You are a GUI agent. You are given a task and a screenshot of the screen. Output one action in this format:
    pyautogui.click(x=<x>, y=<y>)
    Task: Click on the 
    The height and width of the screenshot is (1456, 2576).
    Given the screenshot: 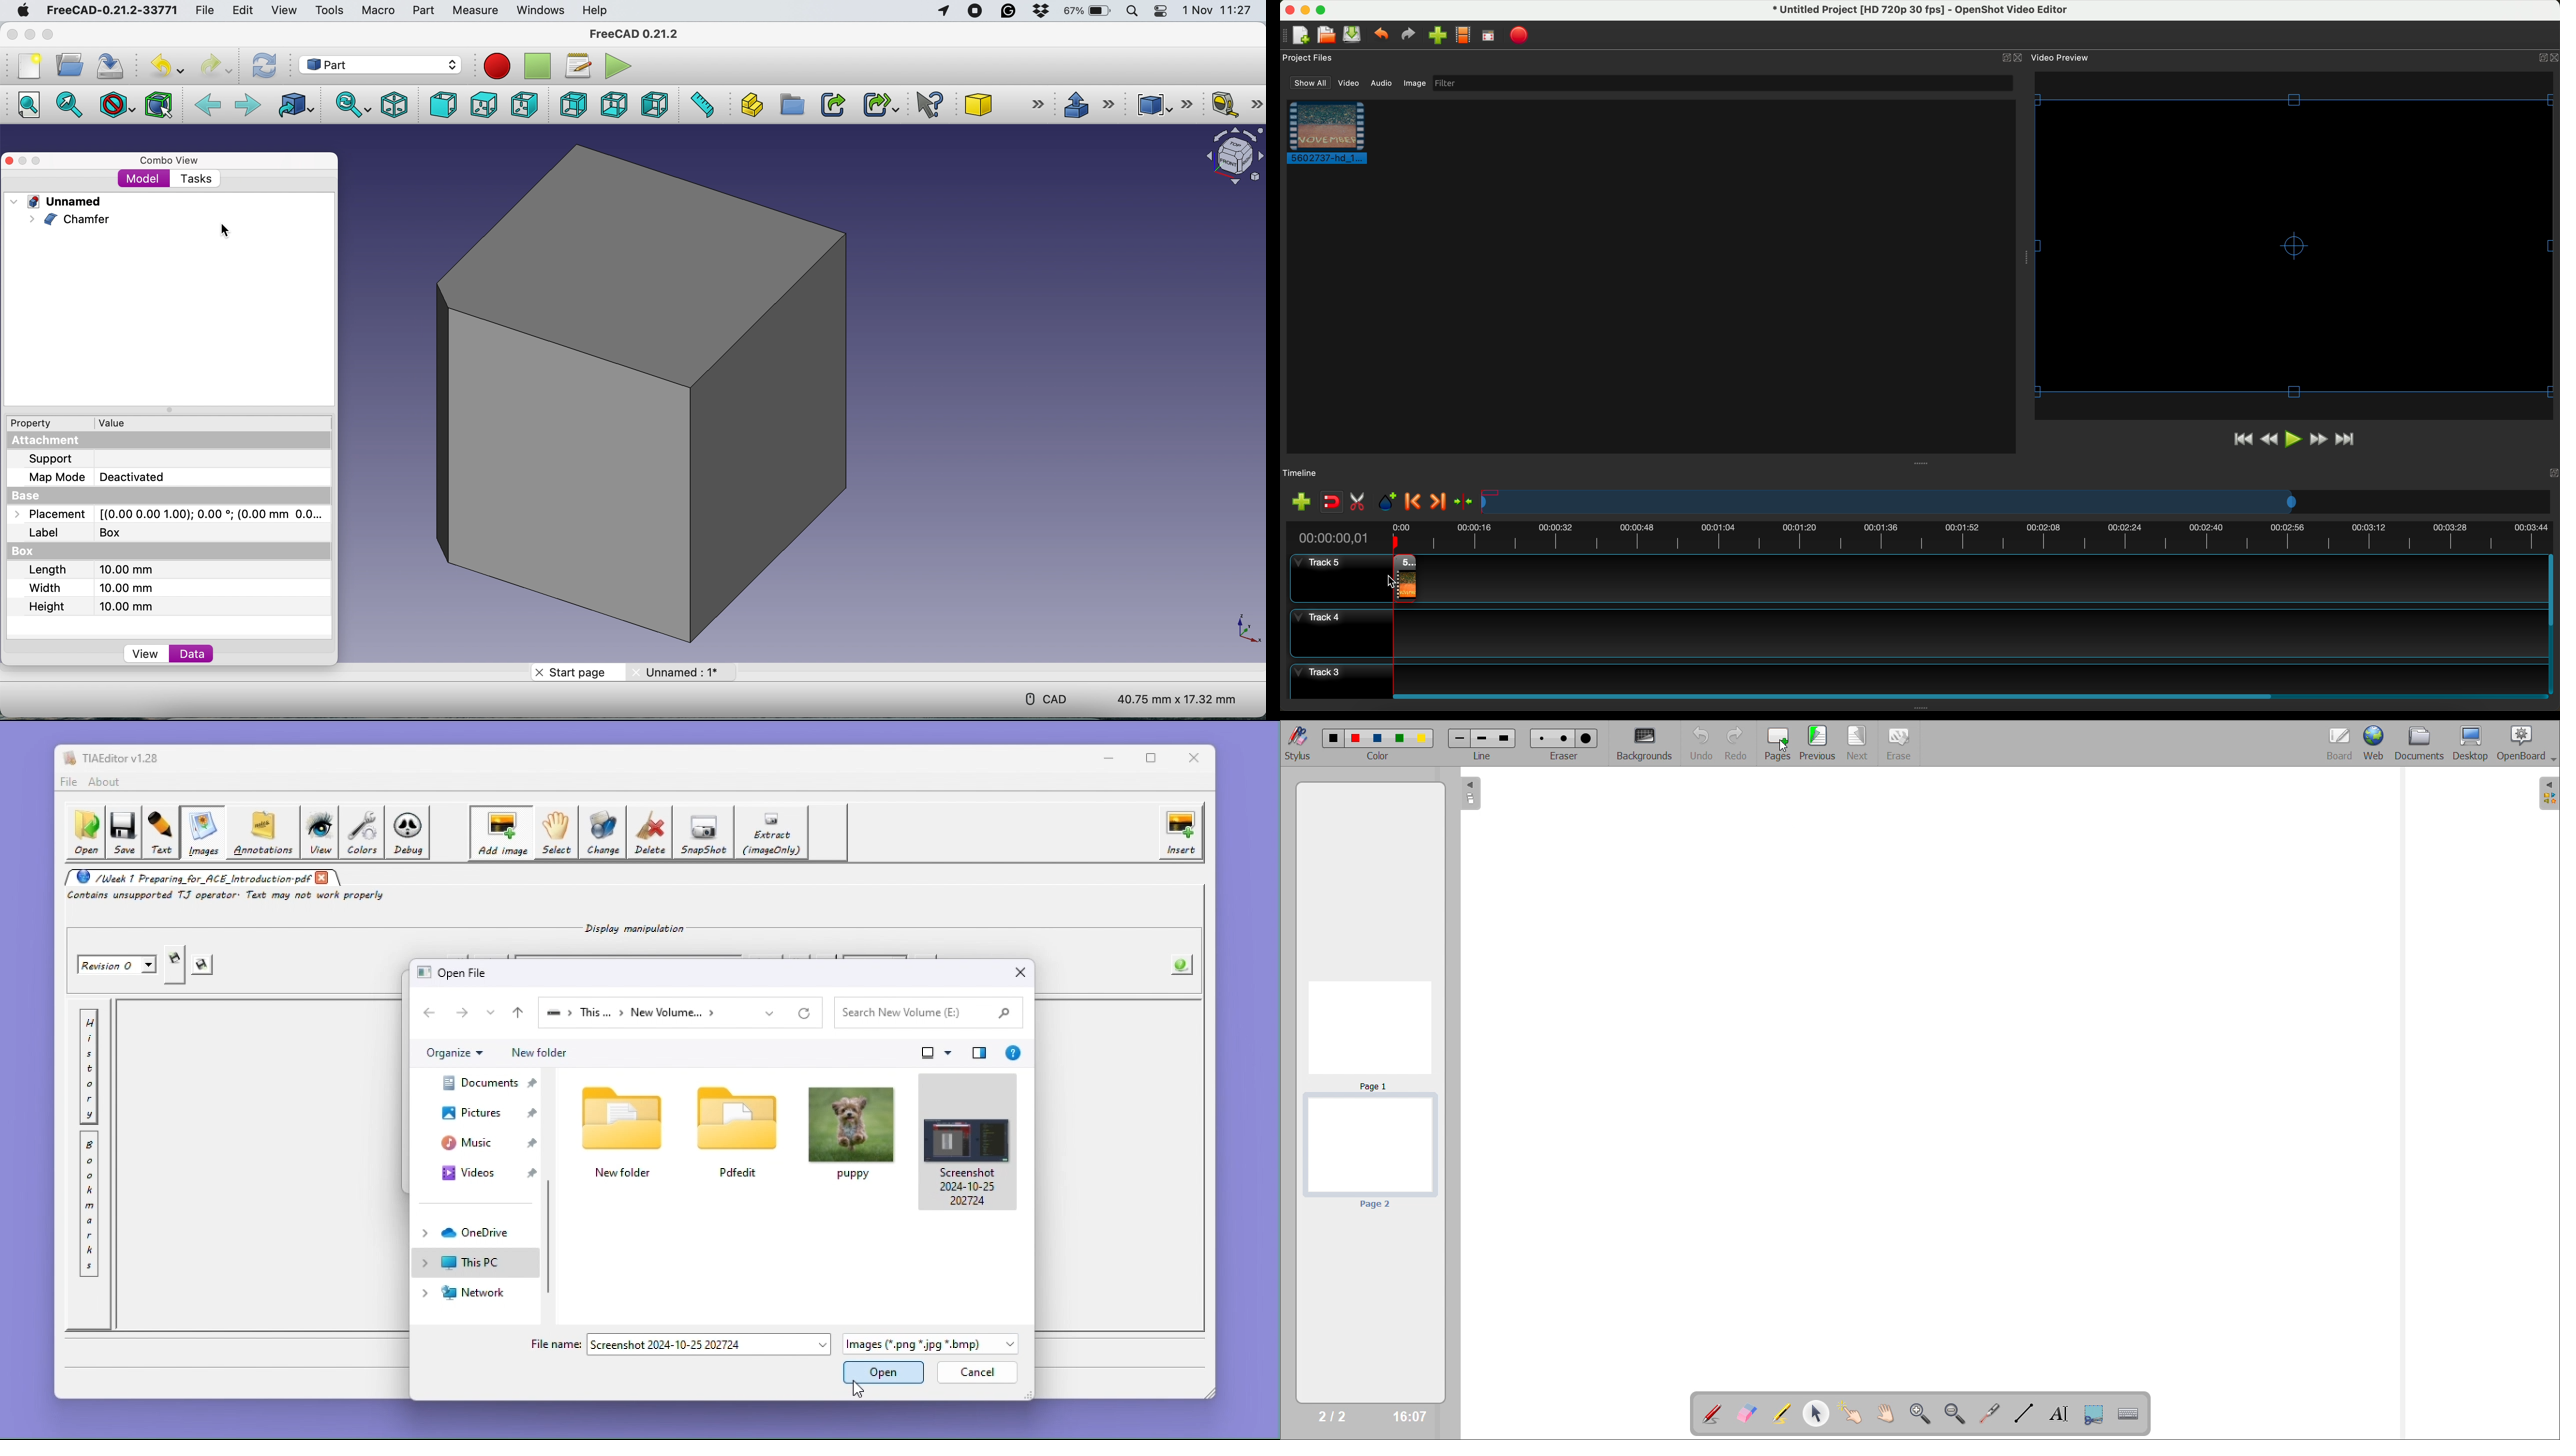 What is the action you would take?
    pyautogui.click(x=2025, y=256)
    